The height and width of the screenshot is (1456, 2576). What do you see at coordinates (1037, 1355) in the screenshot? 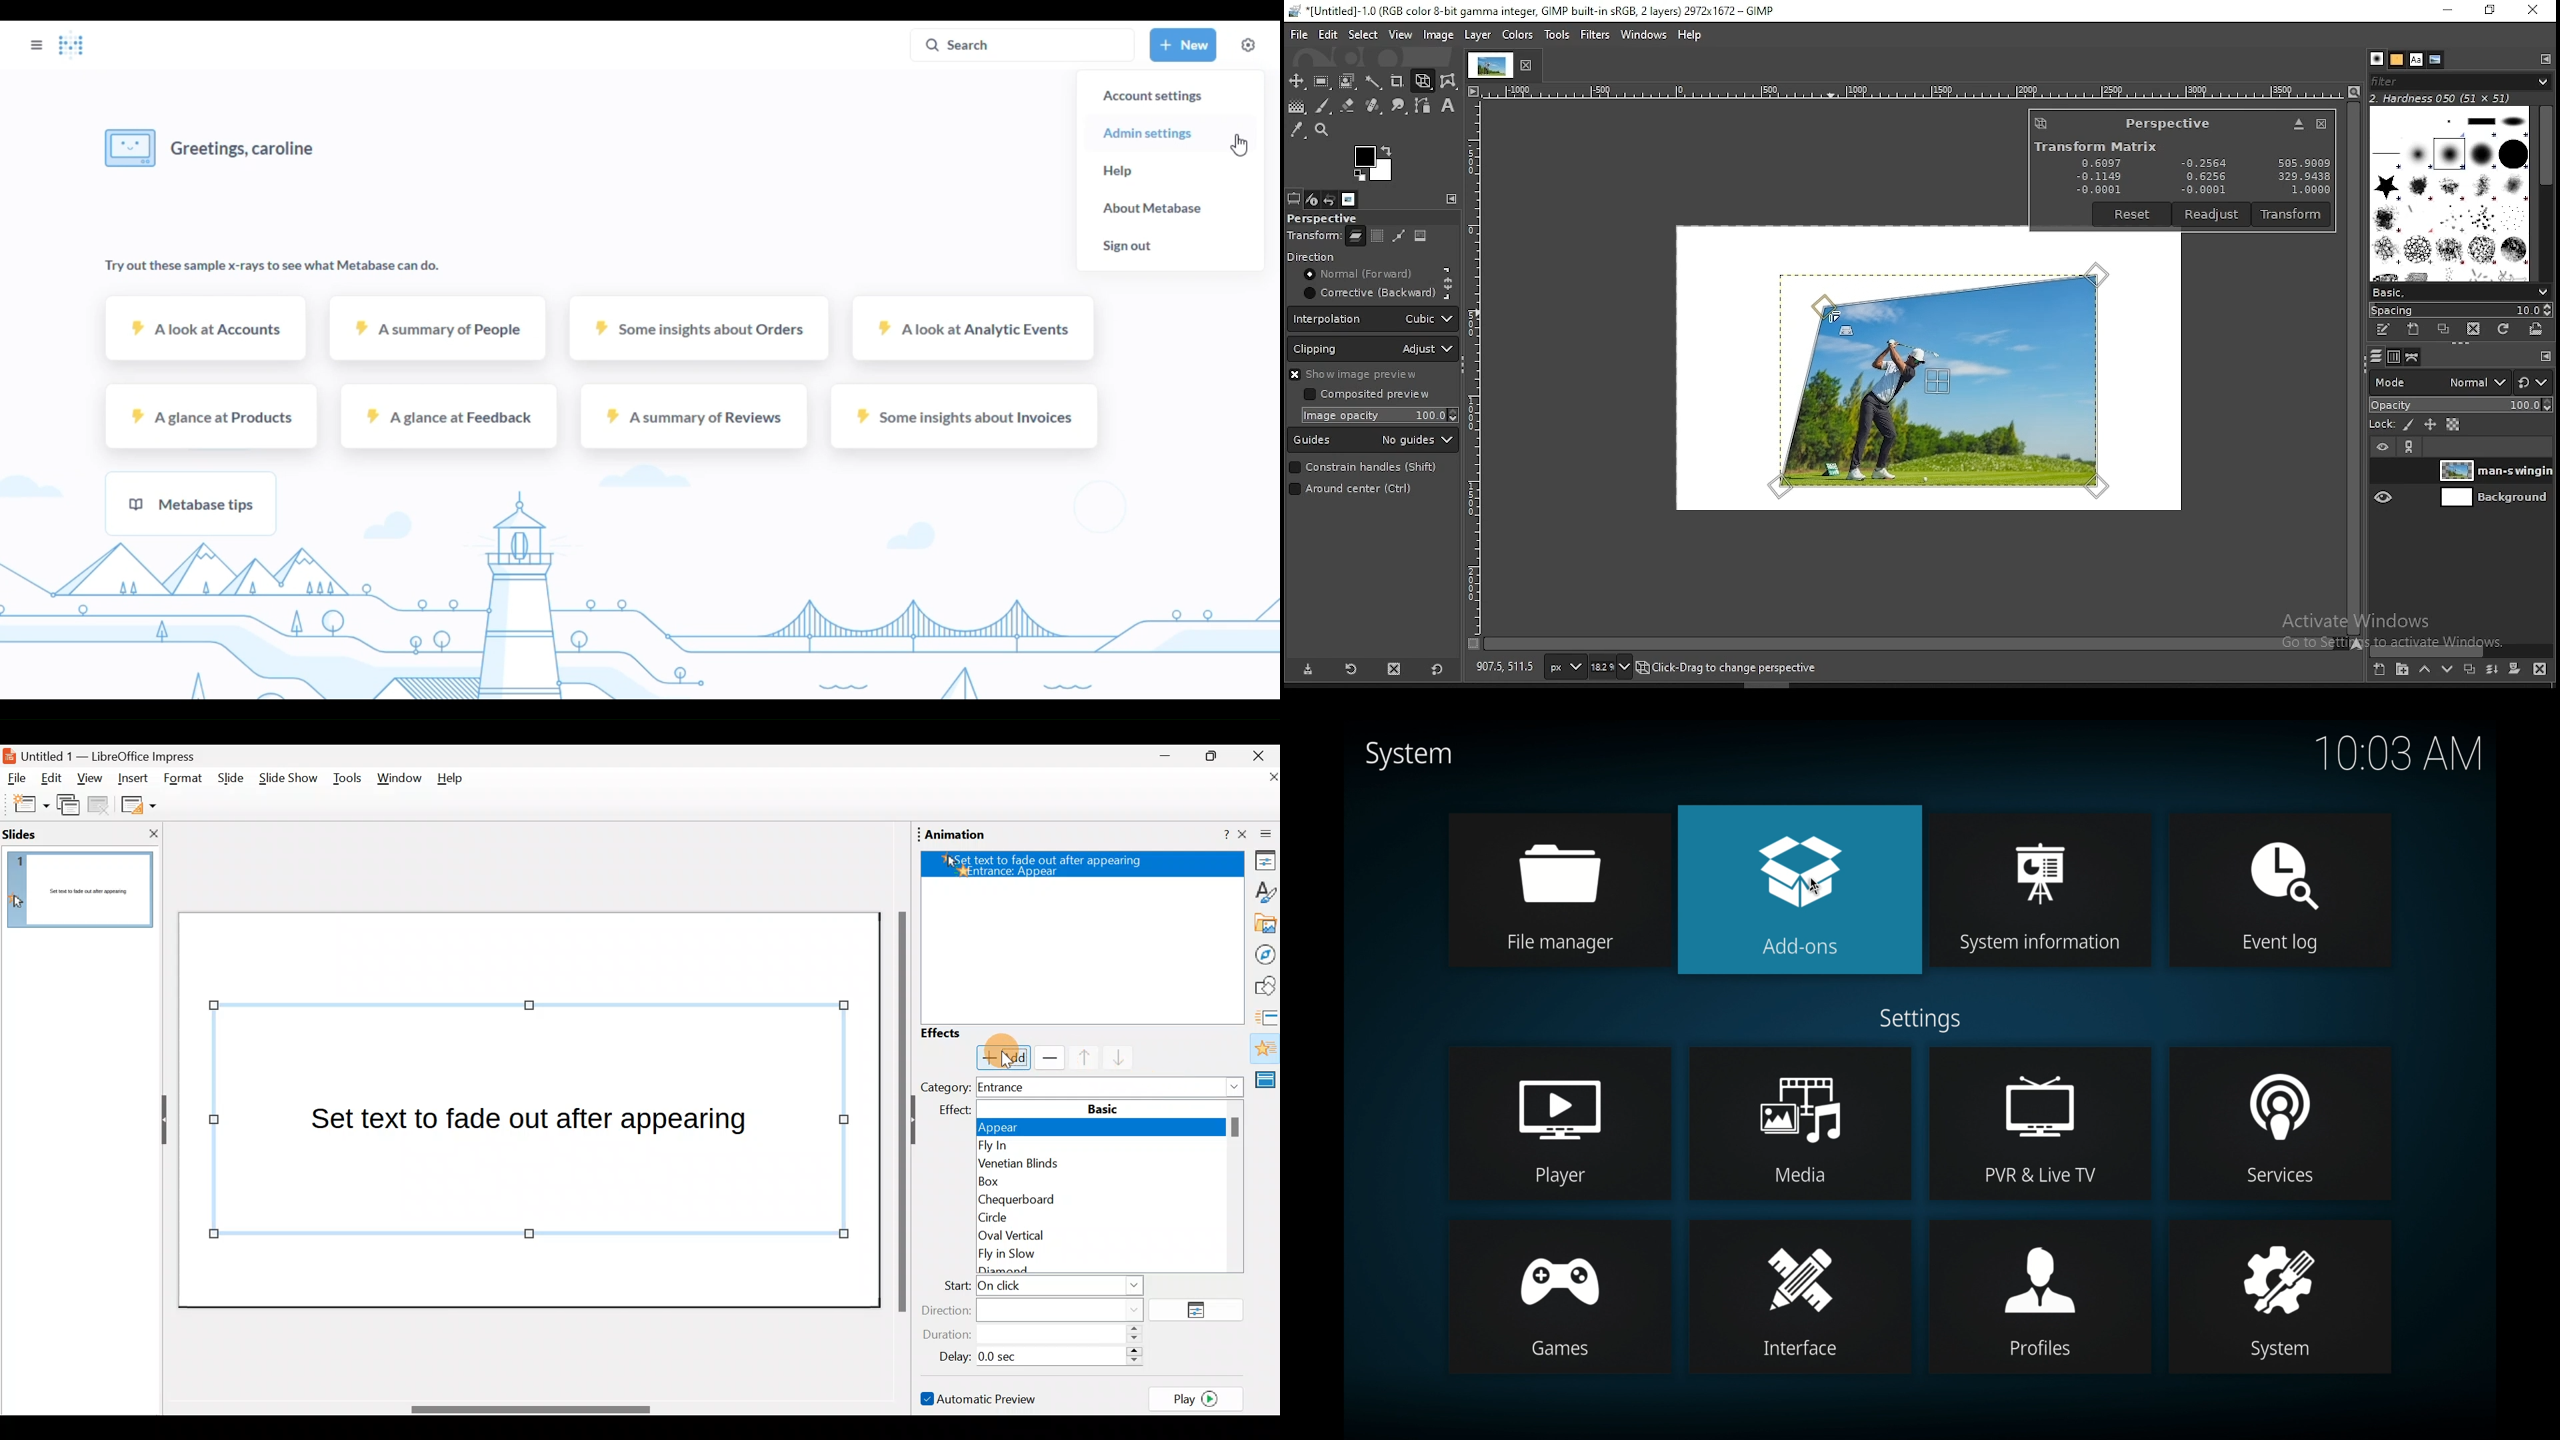
I see `Delay` at bounding box center [1037, 1355].